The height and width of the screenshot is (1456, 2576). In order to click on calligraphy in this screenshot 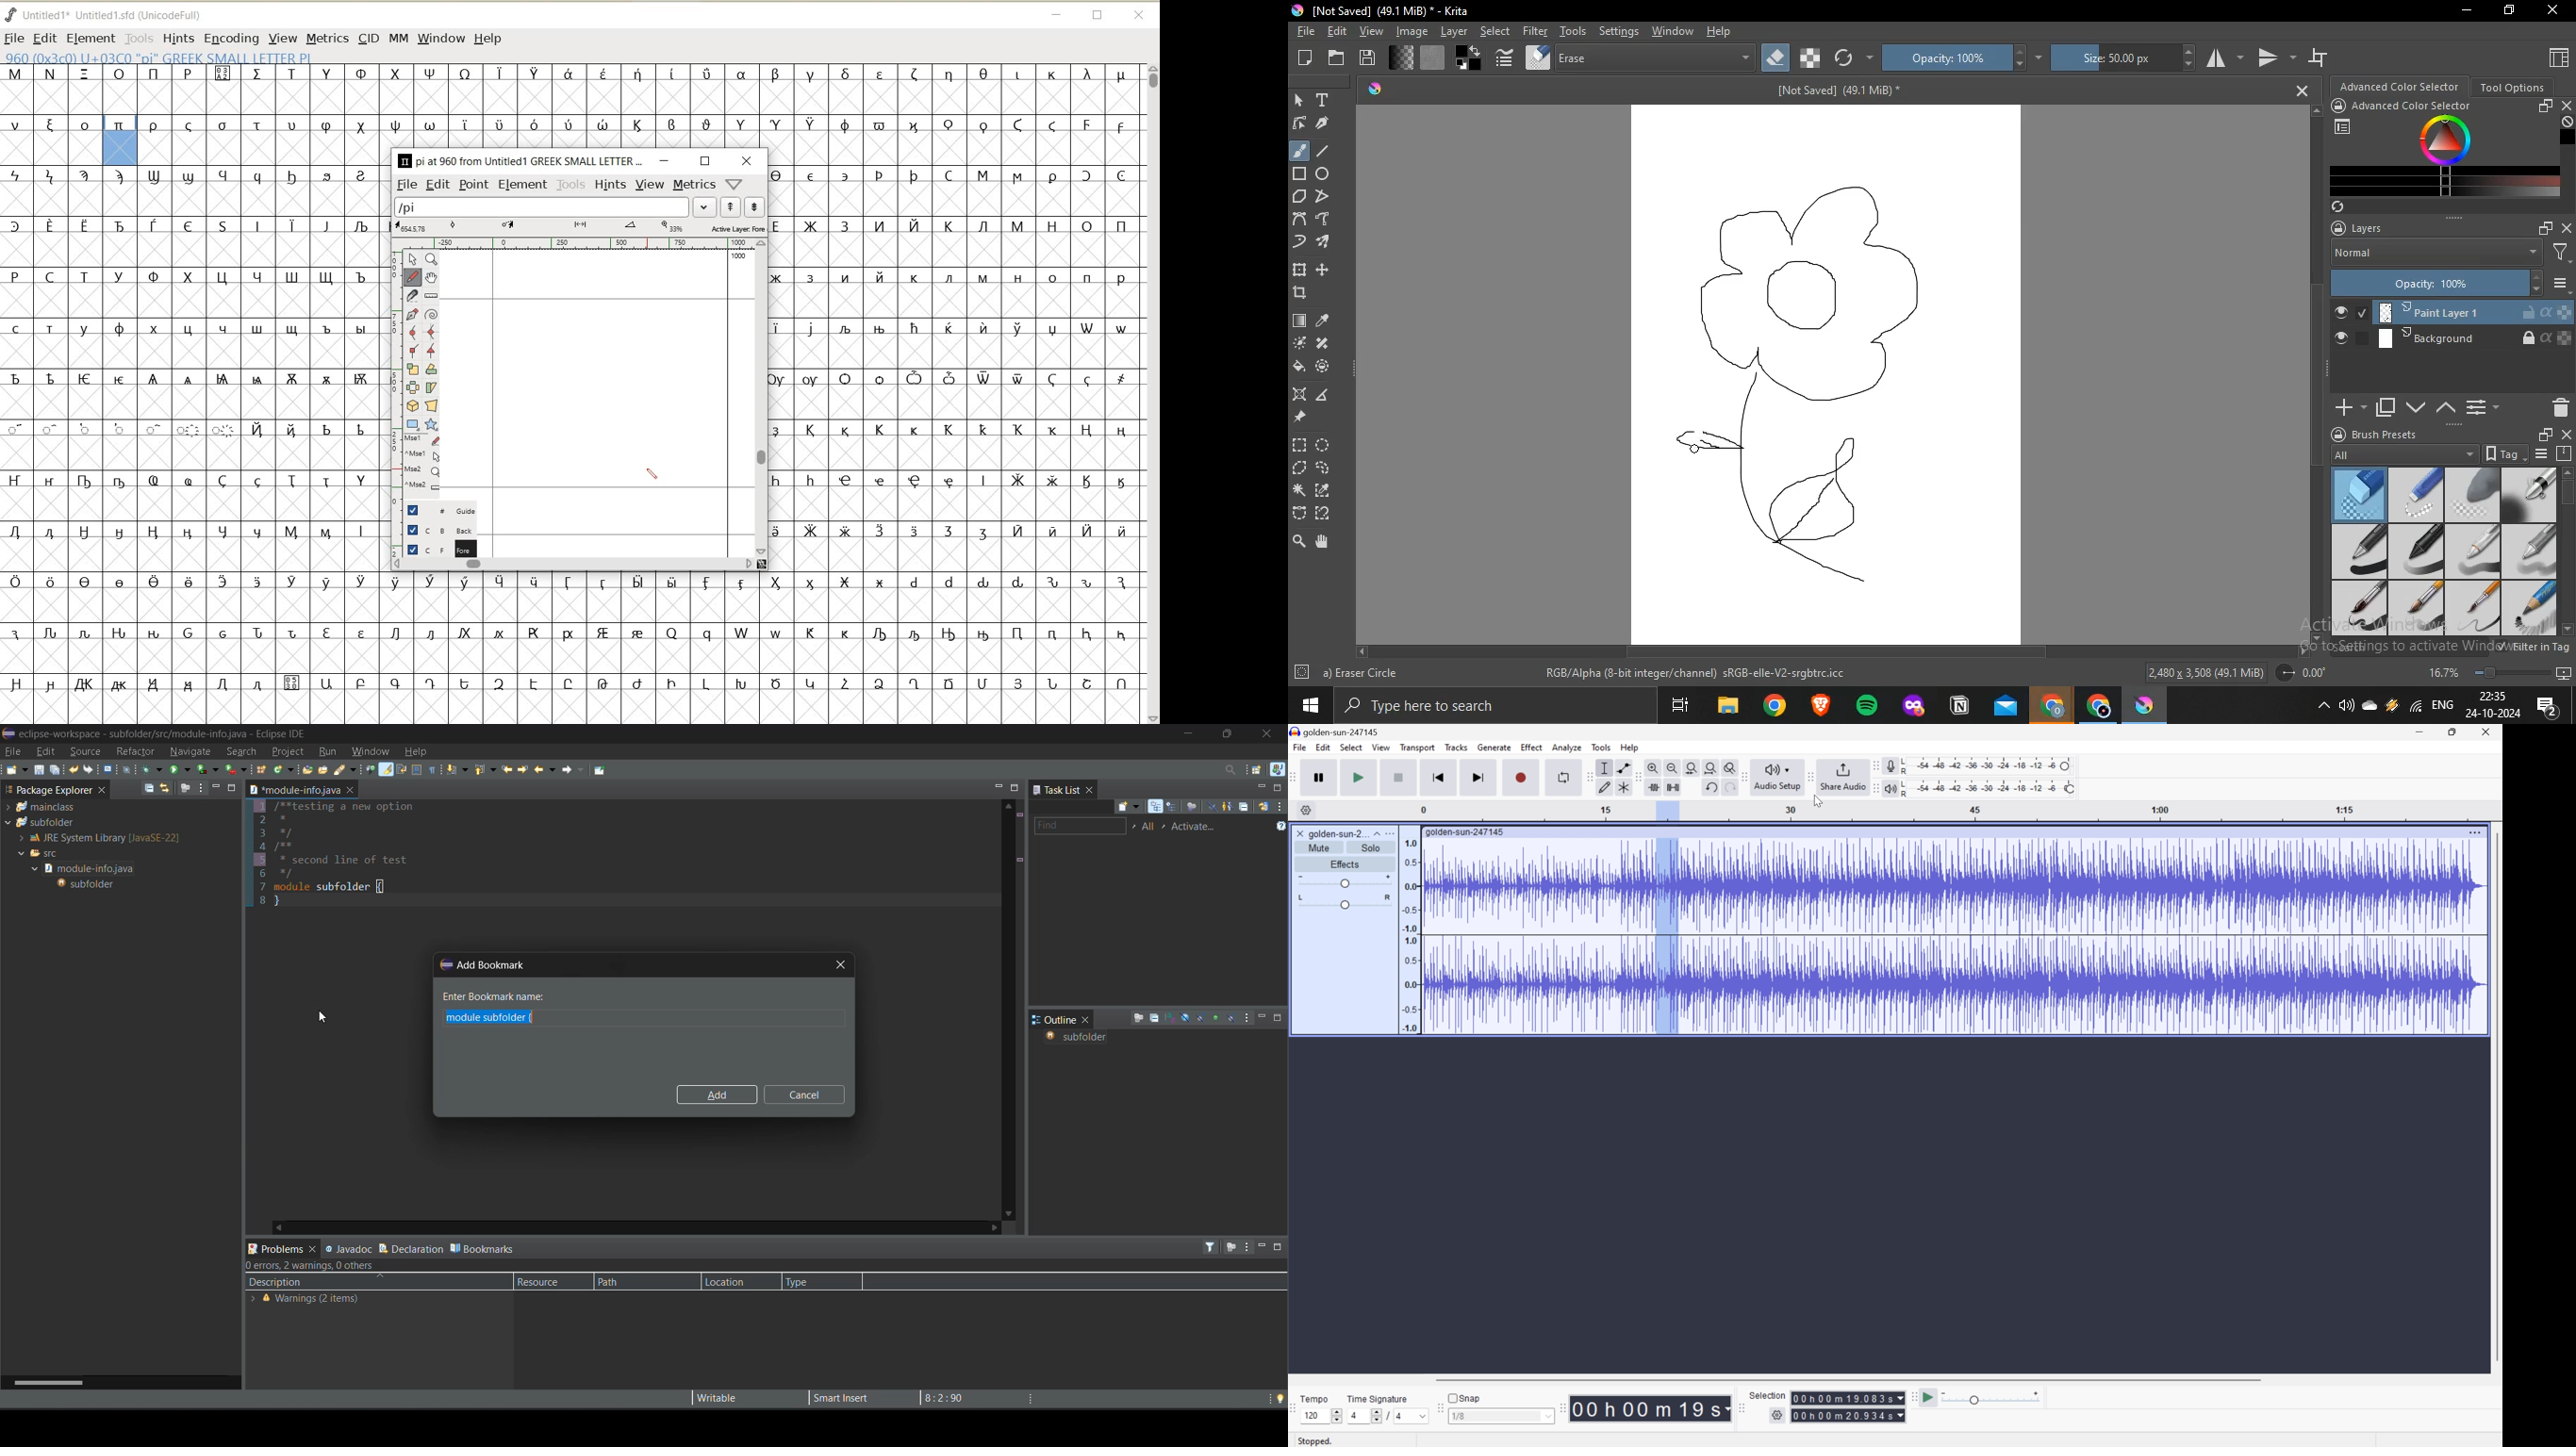, I will do `click(1322, 123)`.